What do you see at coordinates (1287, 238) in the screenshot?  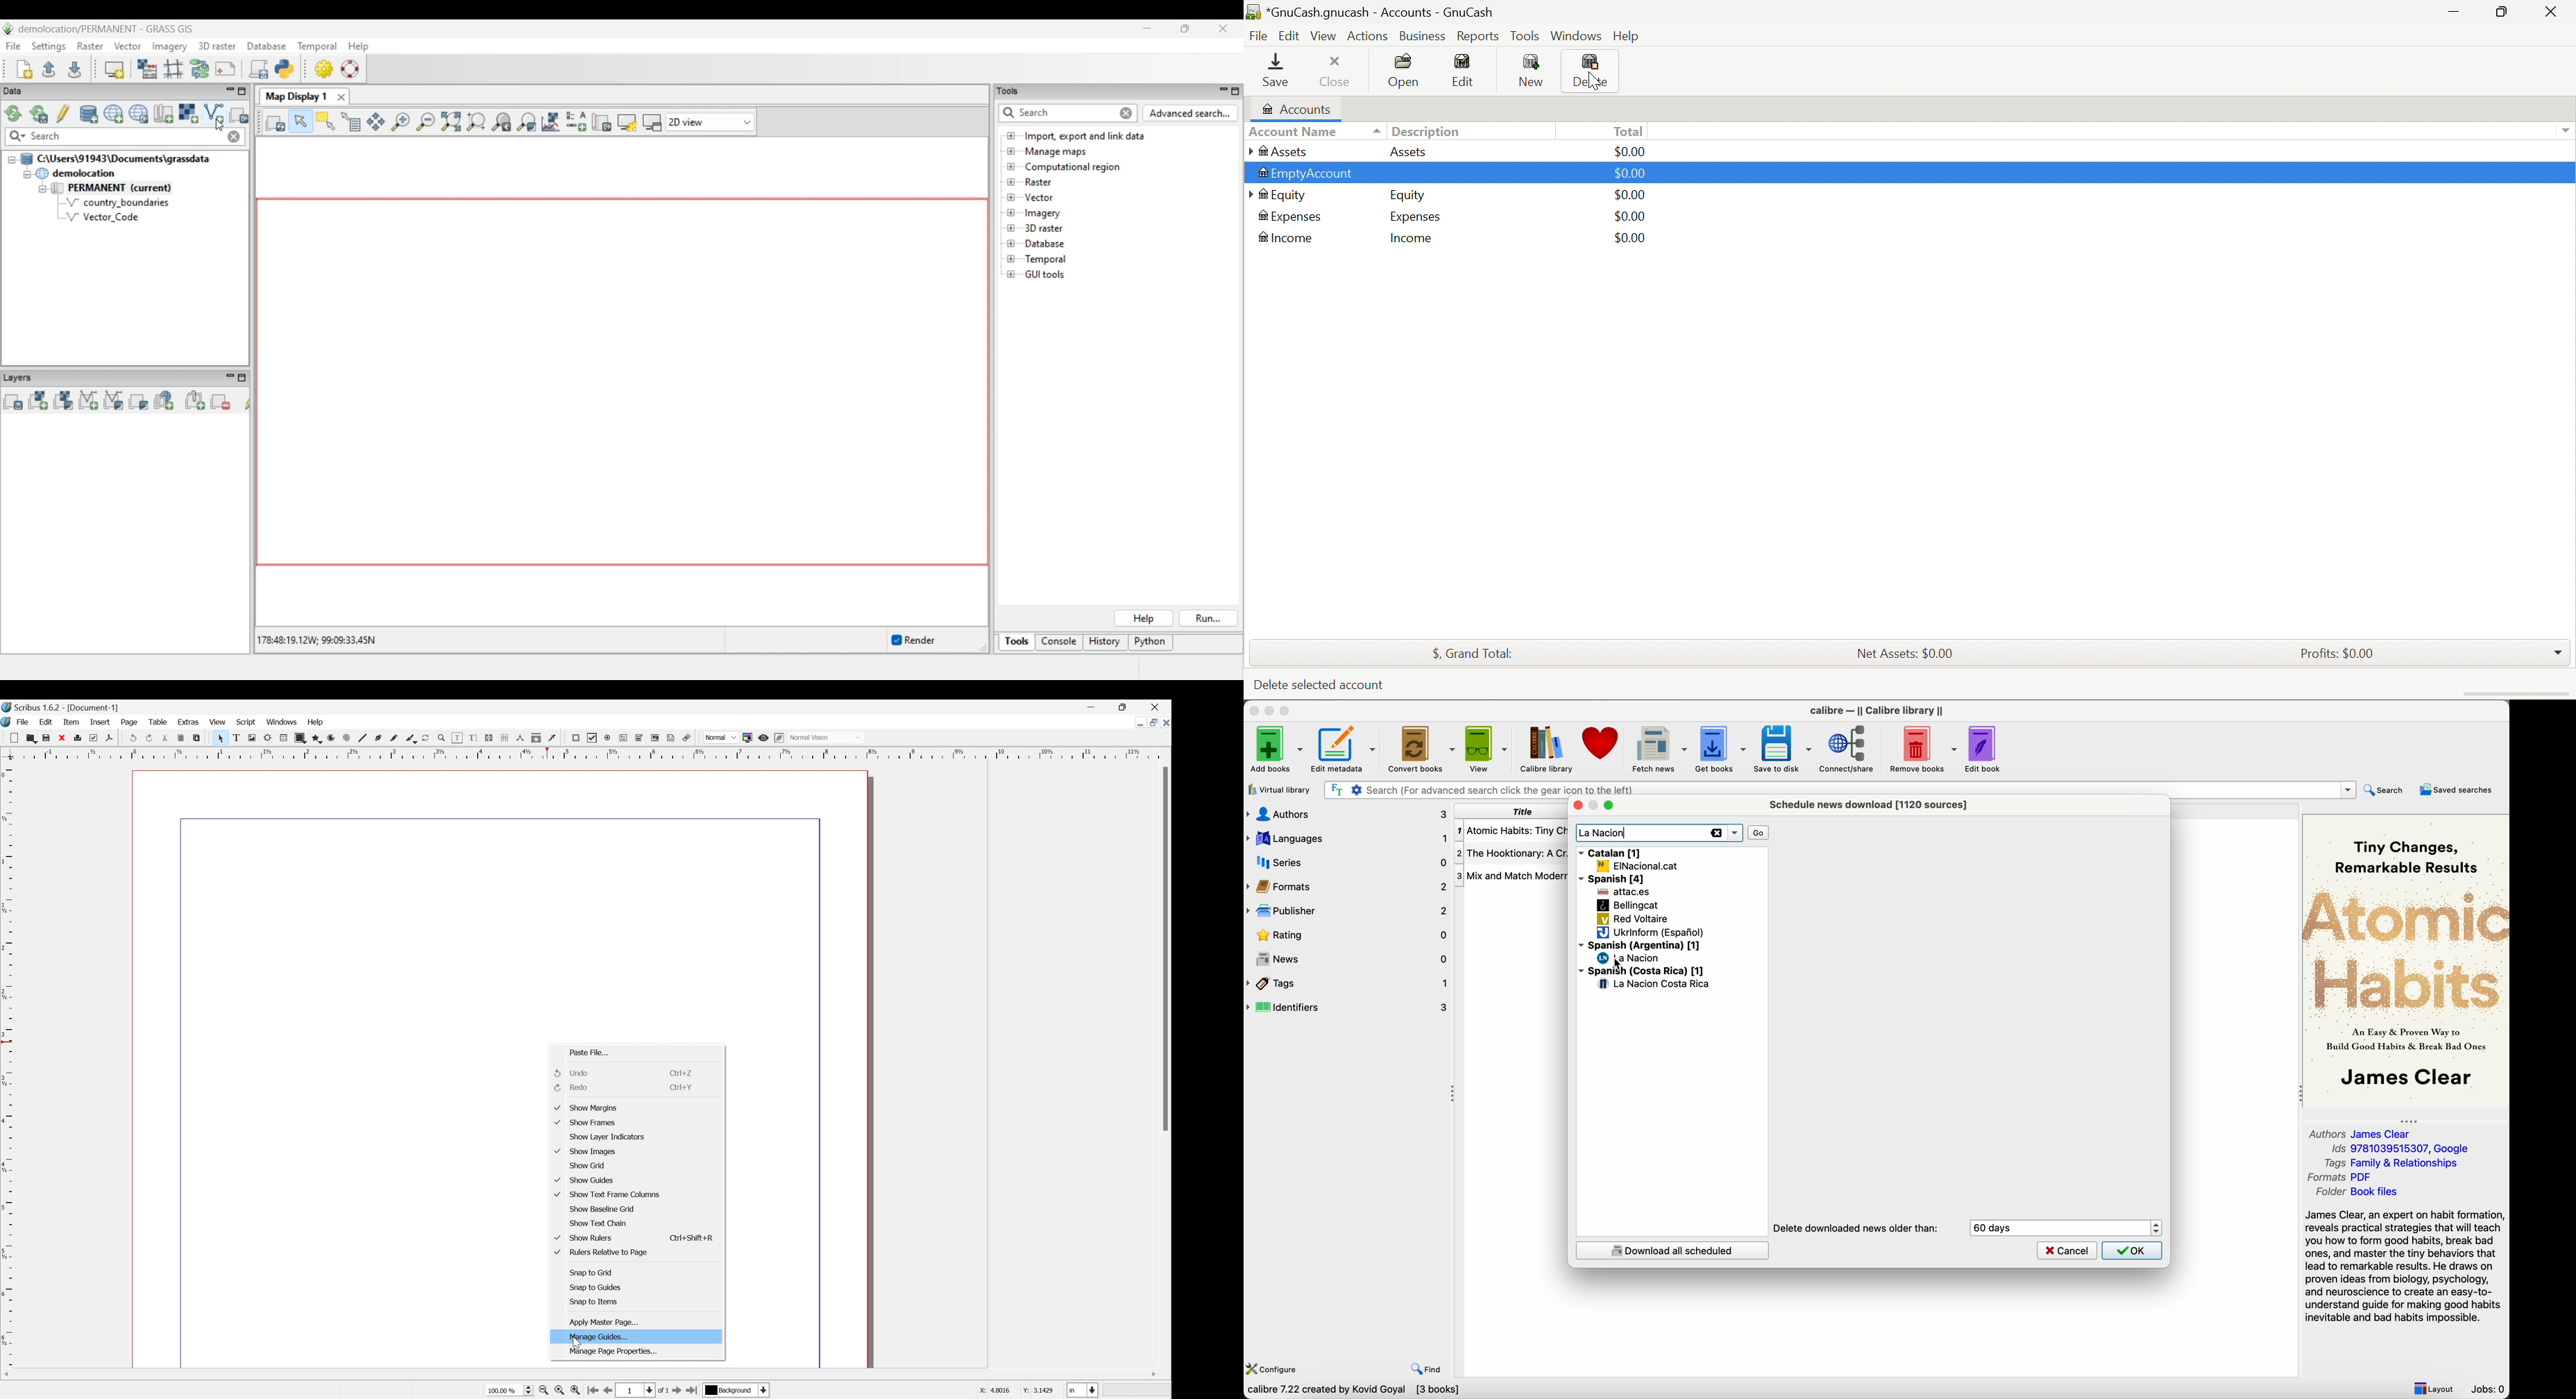 I see `Income` at bounding box center [1287, 238].